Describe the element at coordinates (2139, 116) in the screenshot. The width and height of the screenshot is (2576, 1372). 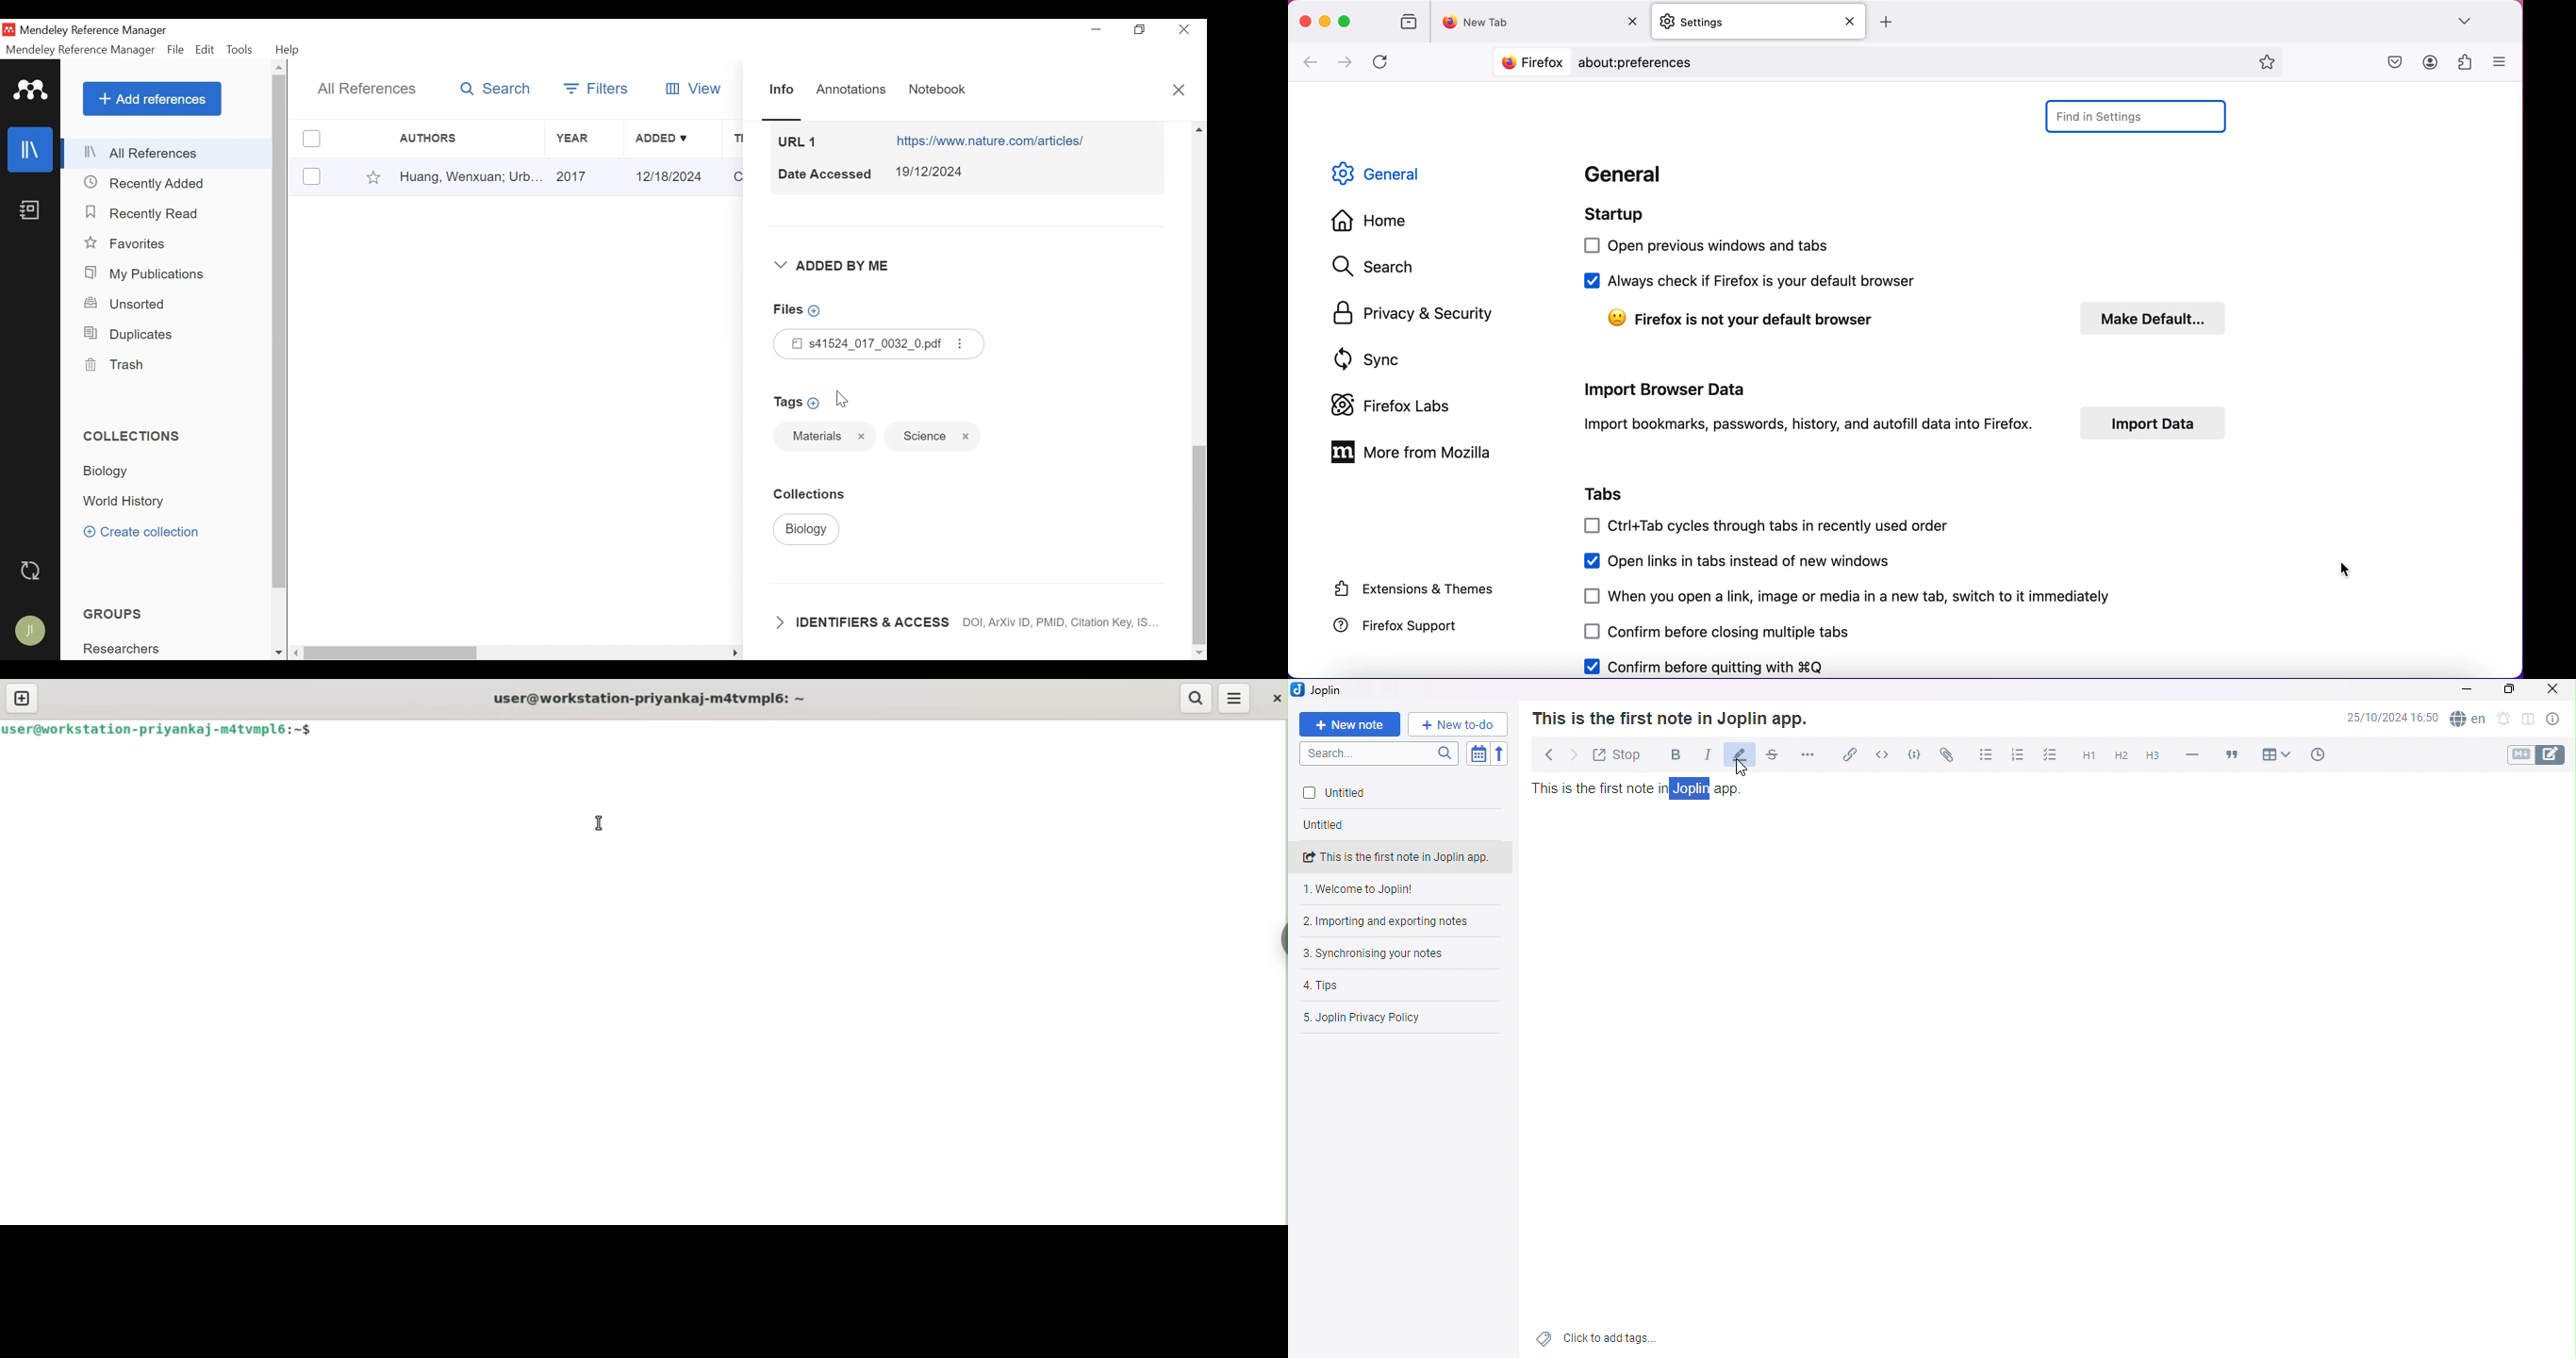
I see `find in settings` at that location.